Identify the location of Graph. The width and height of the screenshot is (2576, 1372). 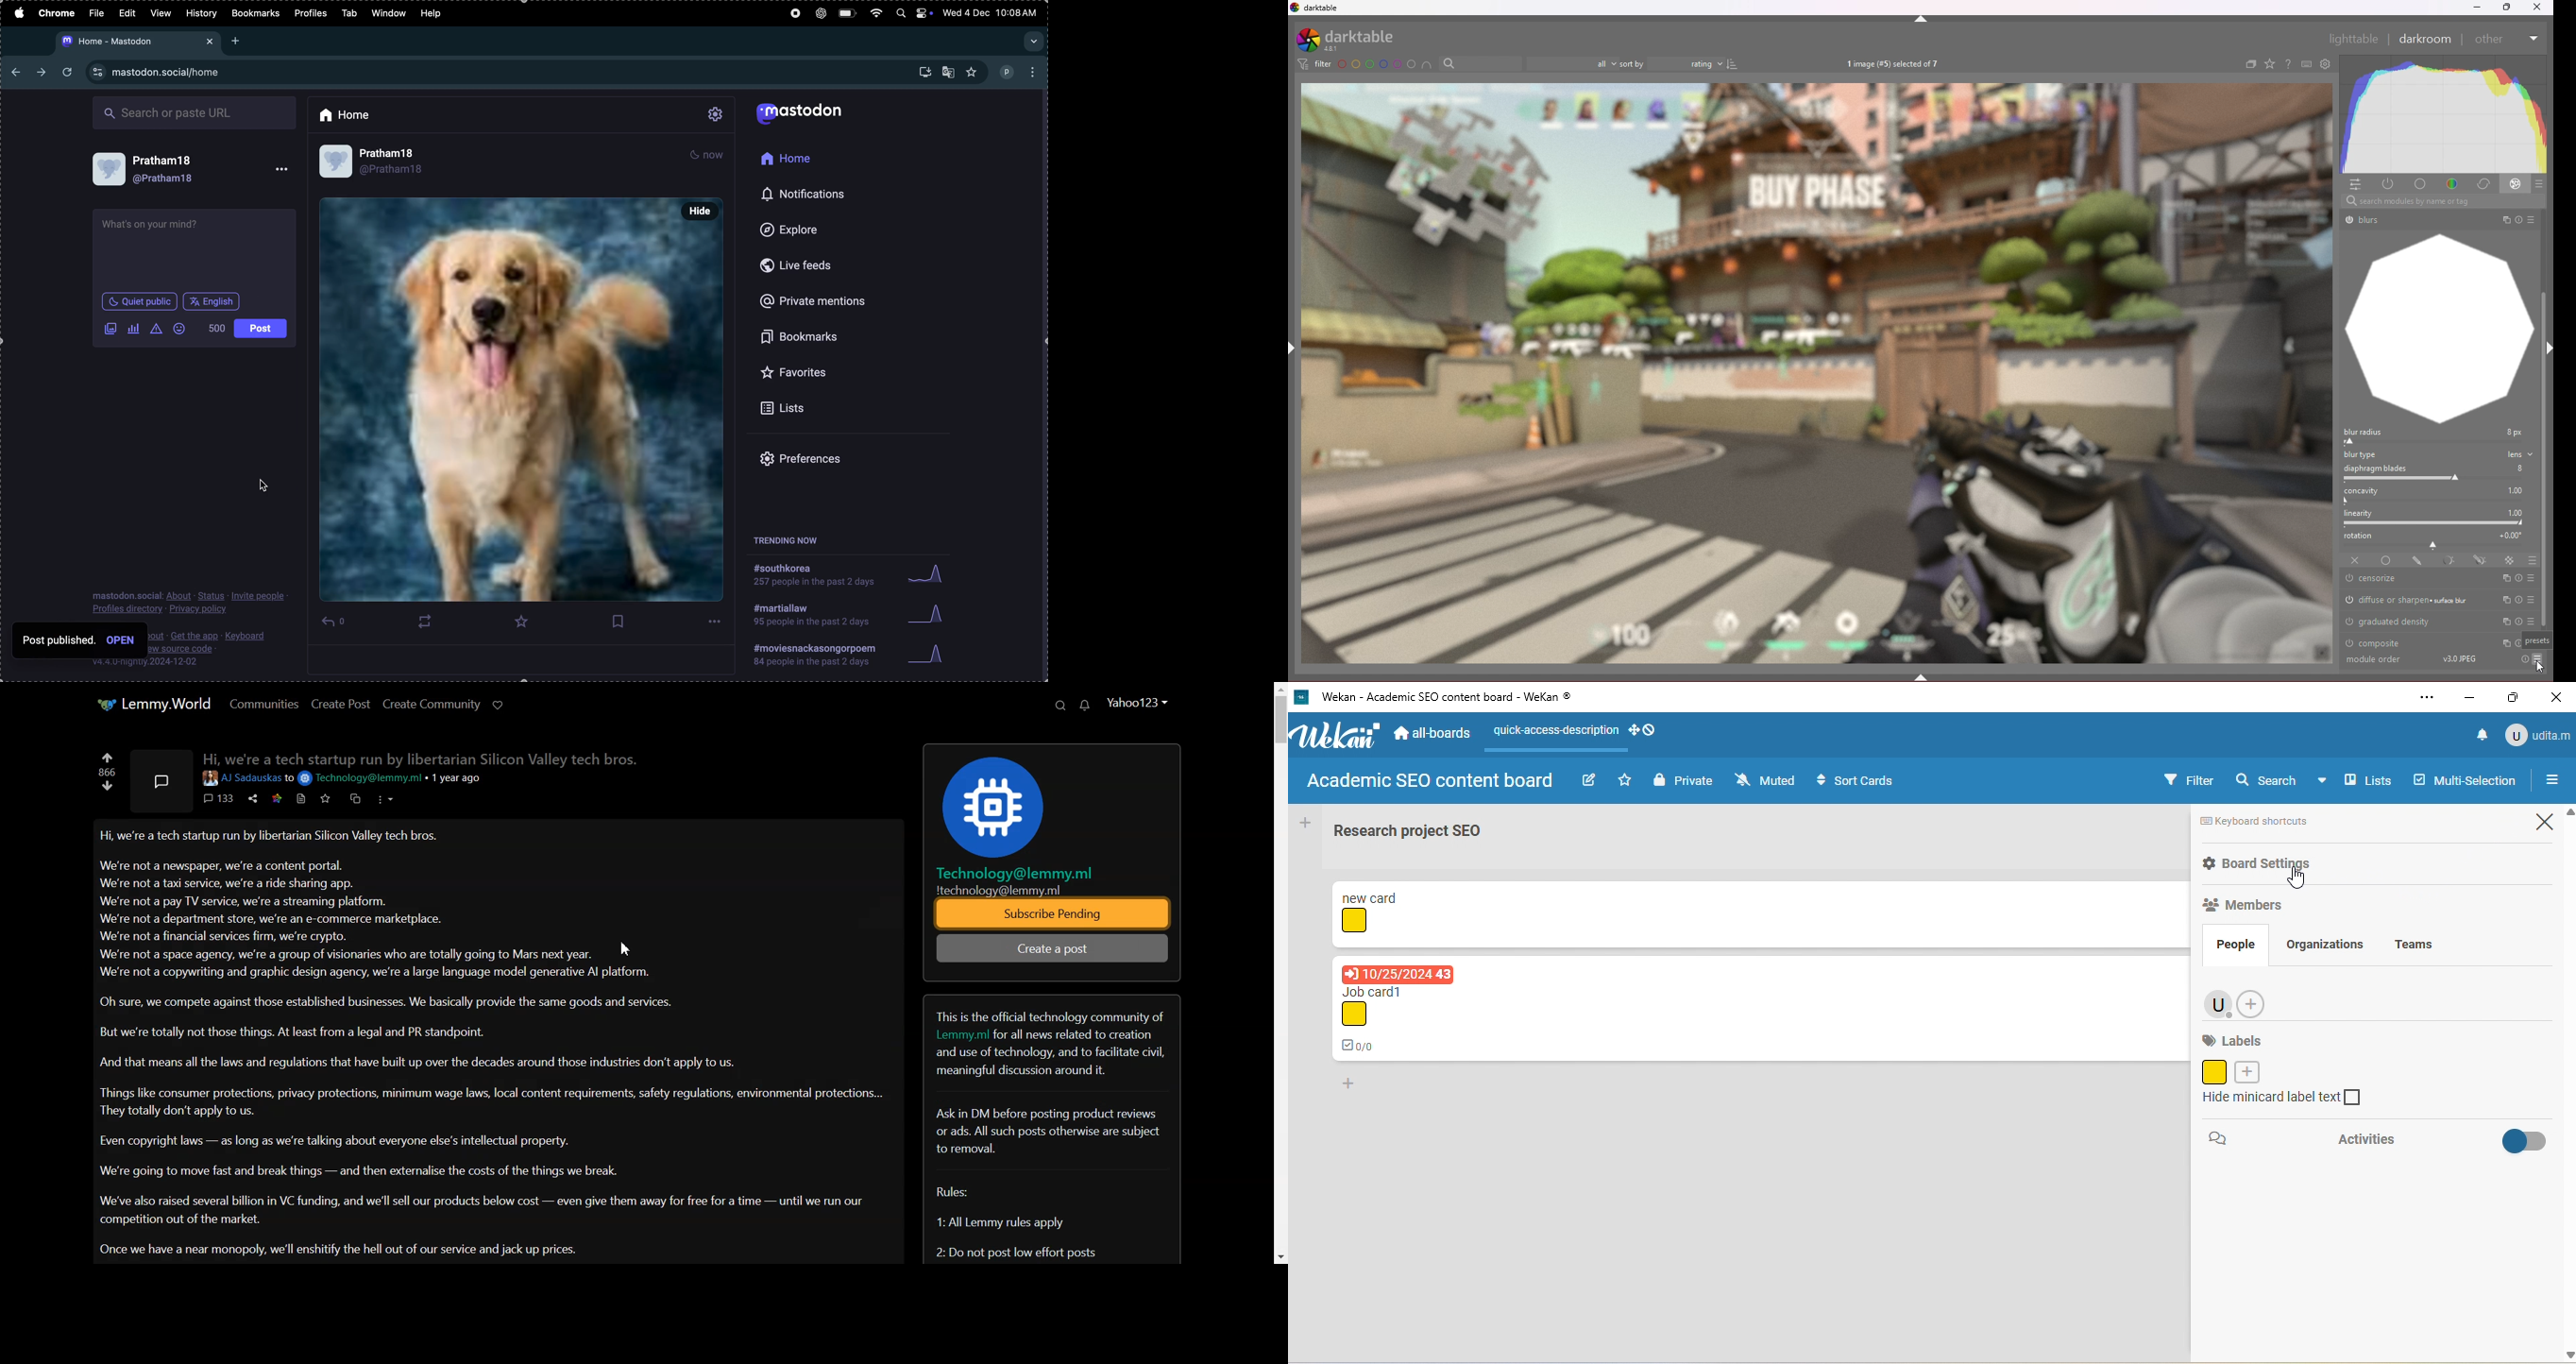
(927, 573).